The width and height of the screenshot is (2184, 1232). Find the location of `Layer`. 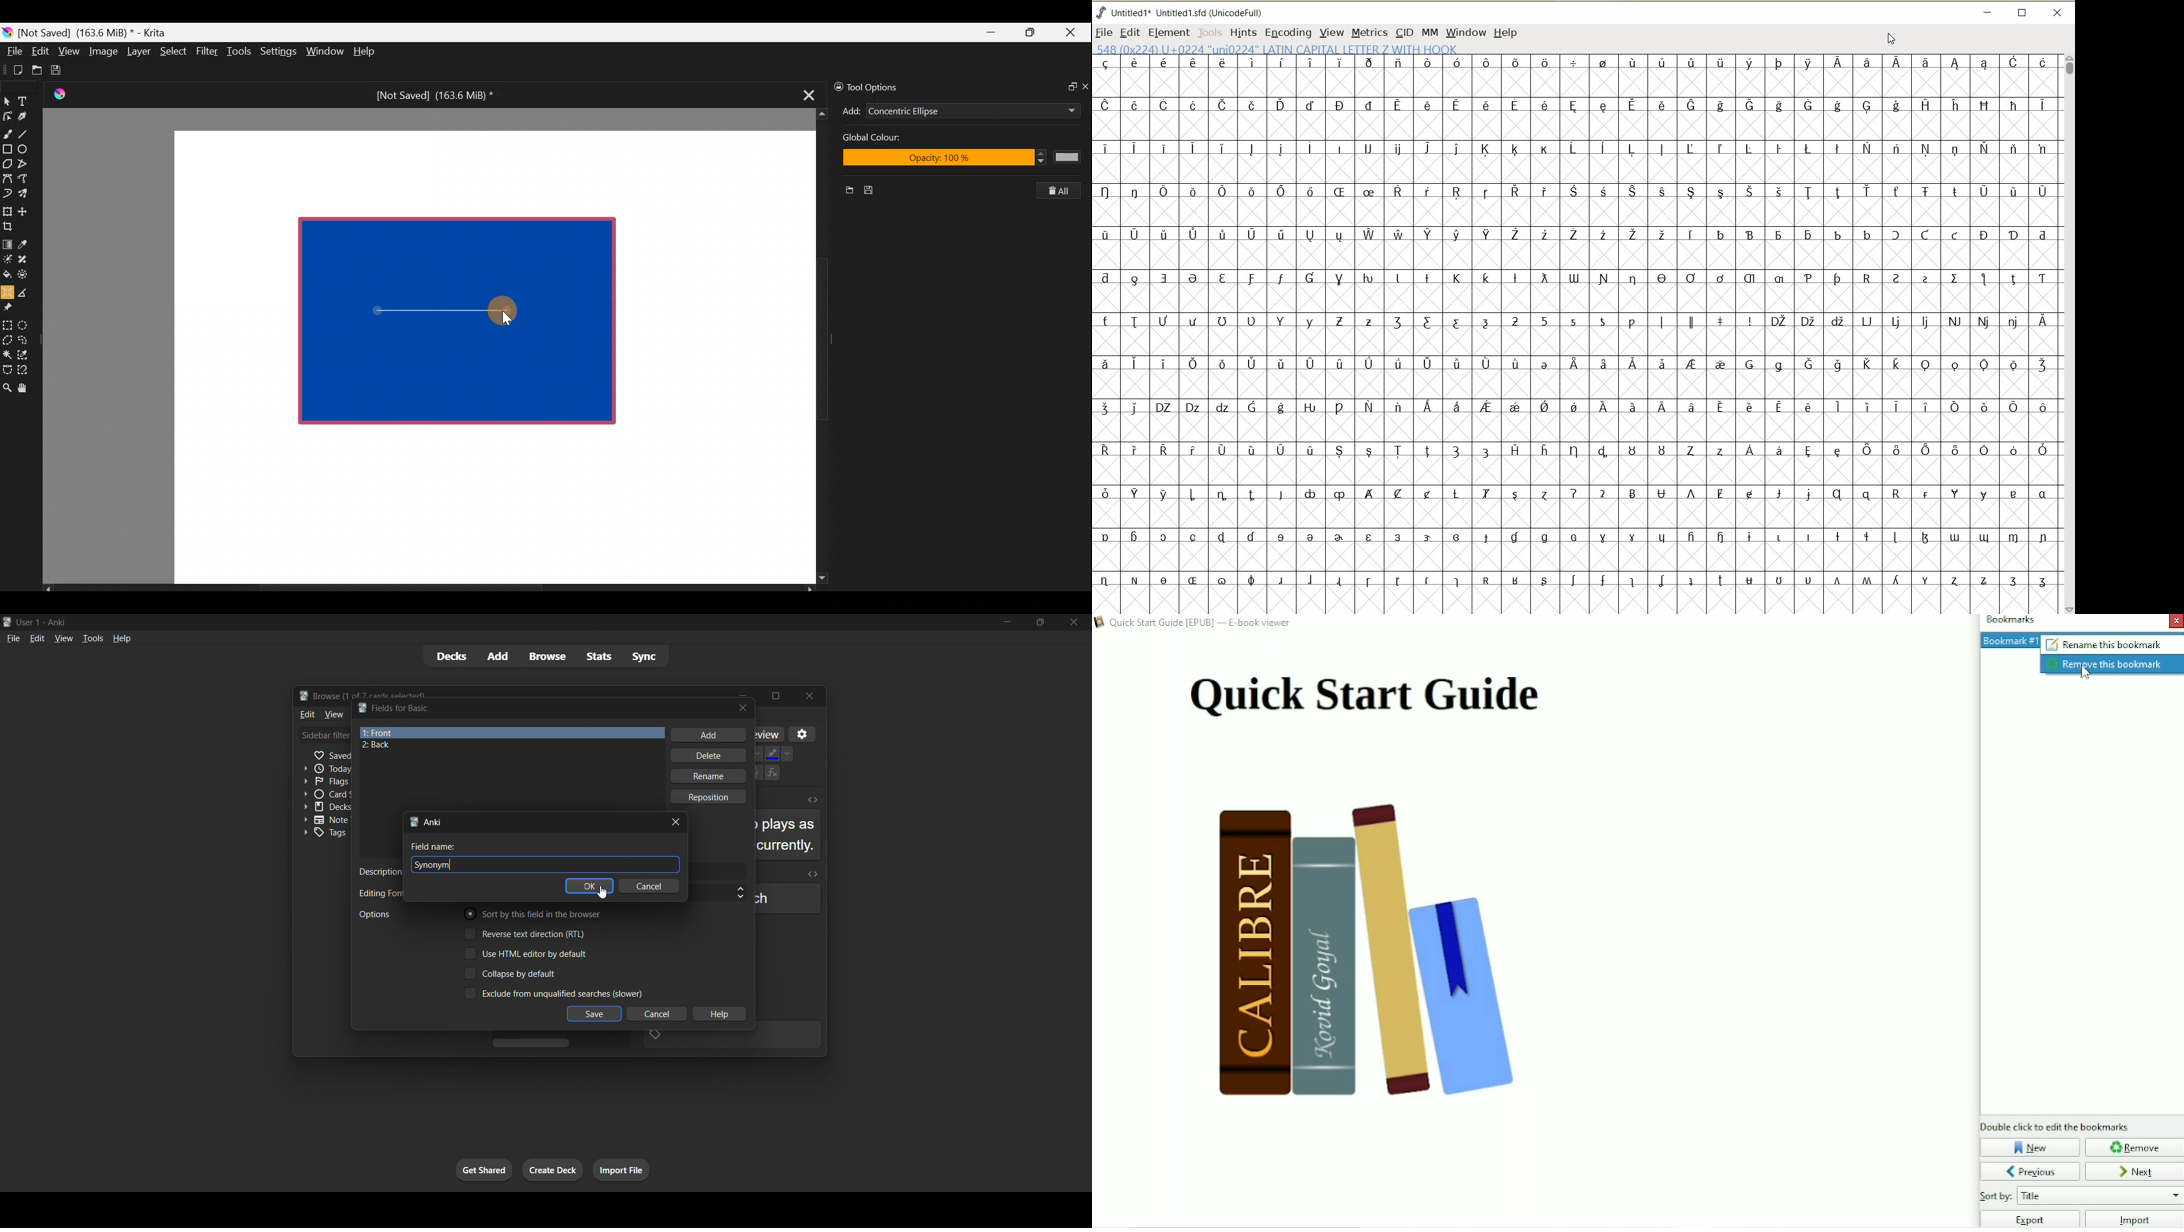

Layer is located at coordinates (138, 54).